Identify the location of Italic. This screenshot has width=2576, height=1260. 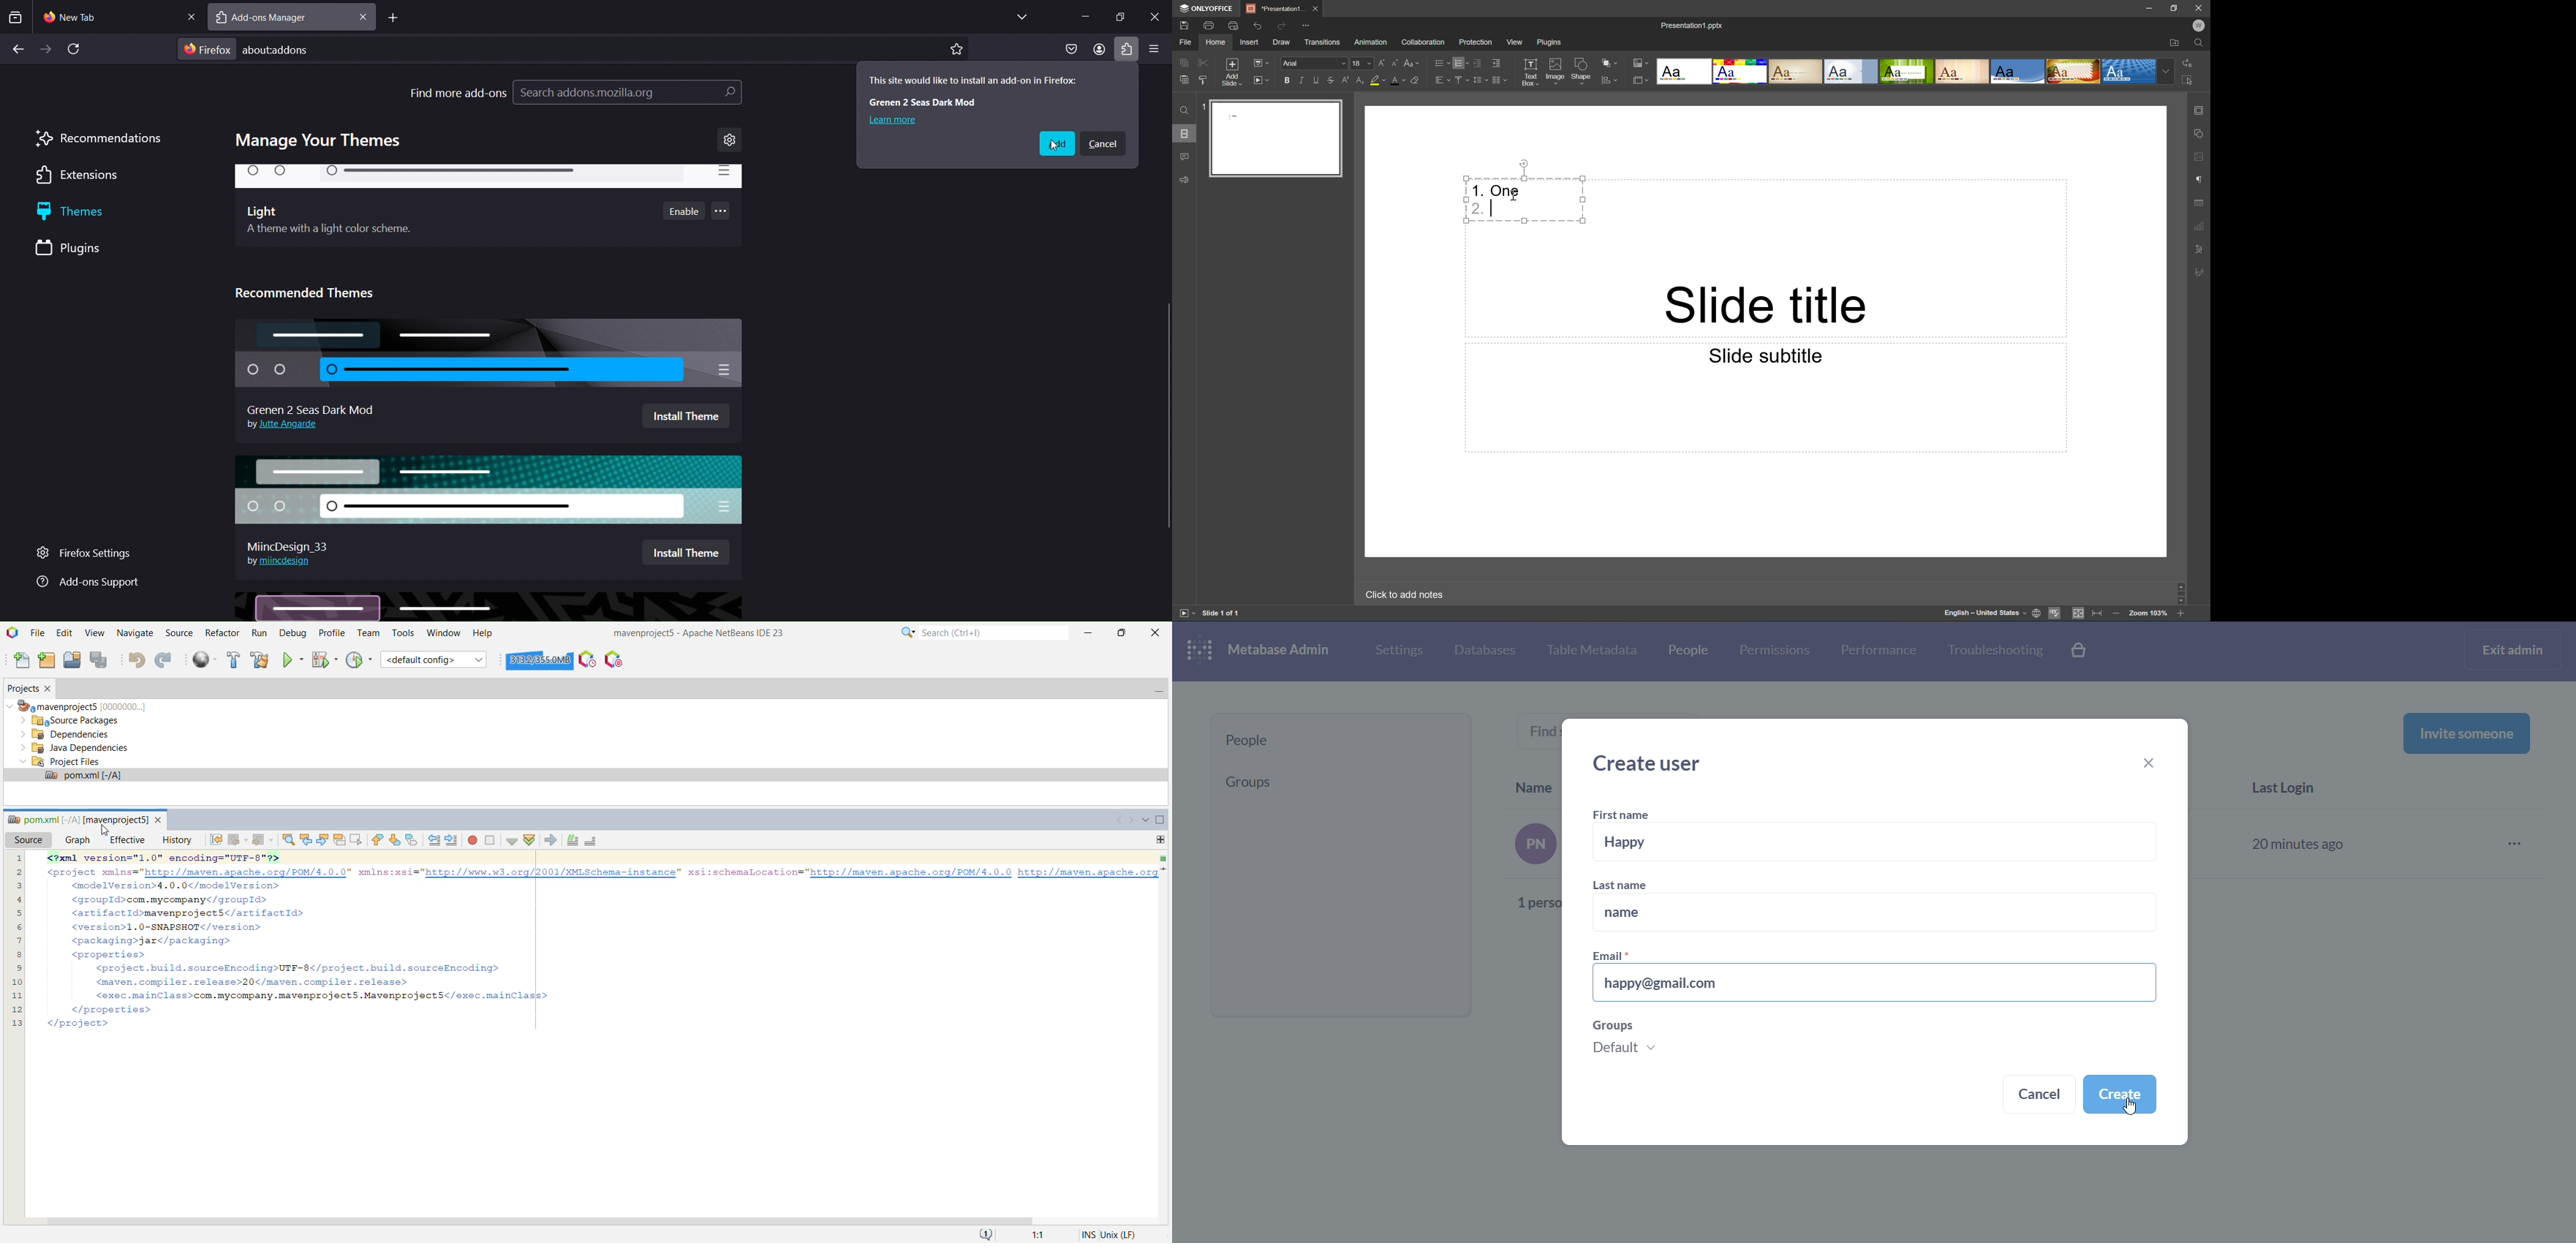
(1305, 80).